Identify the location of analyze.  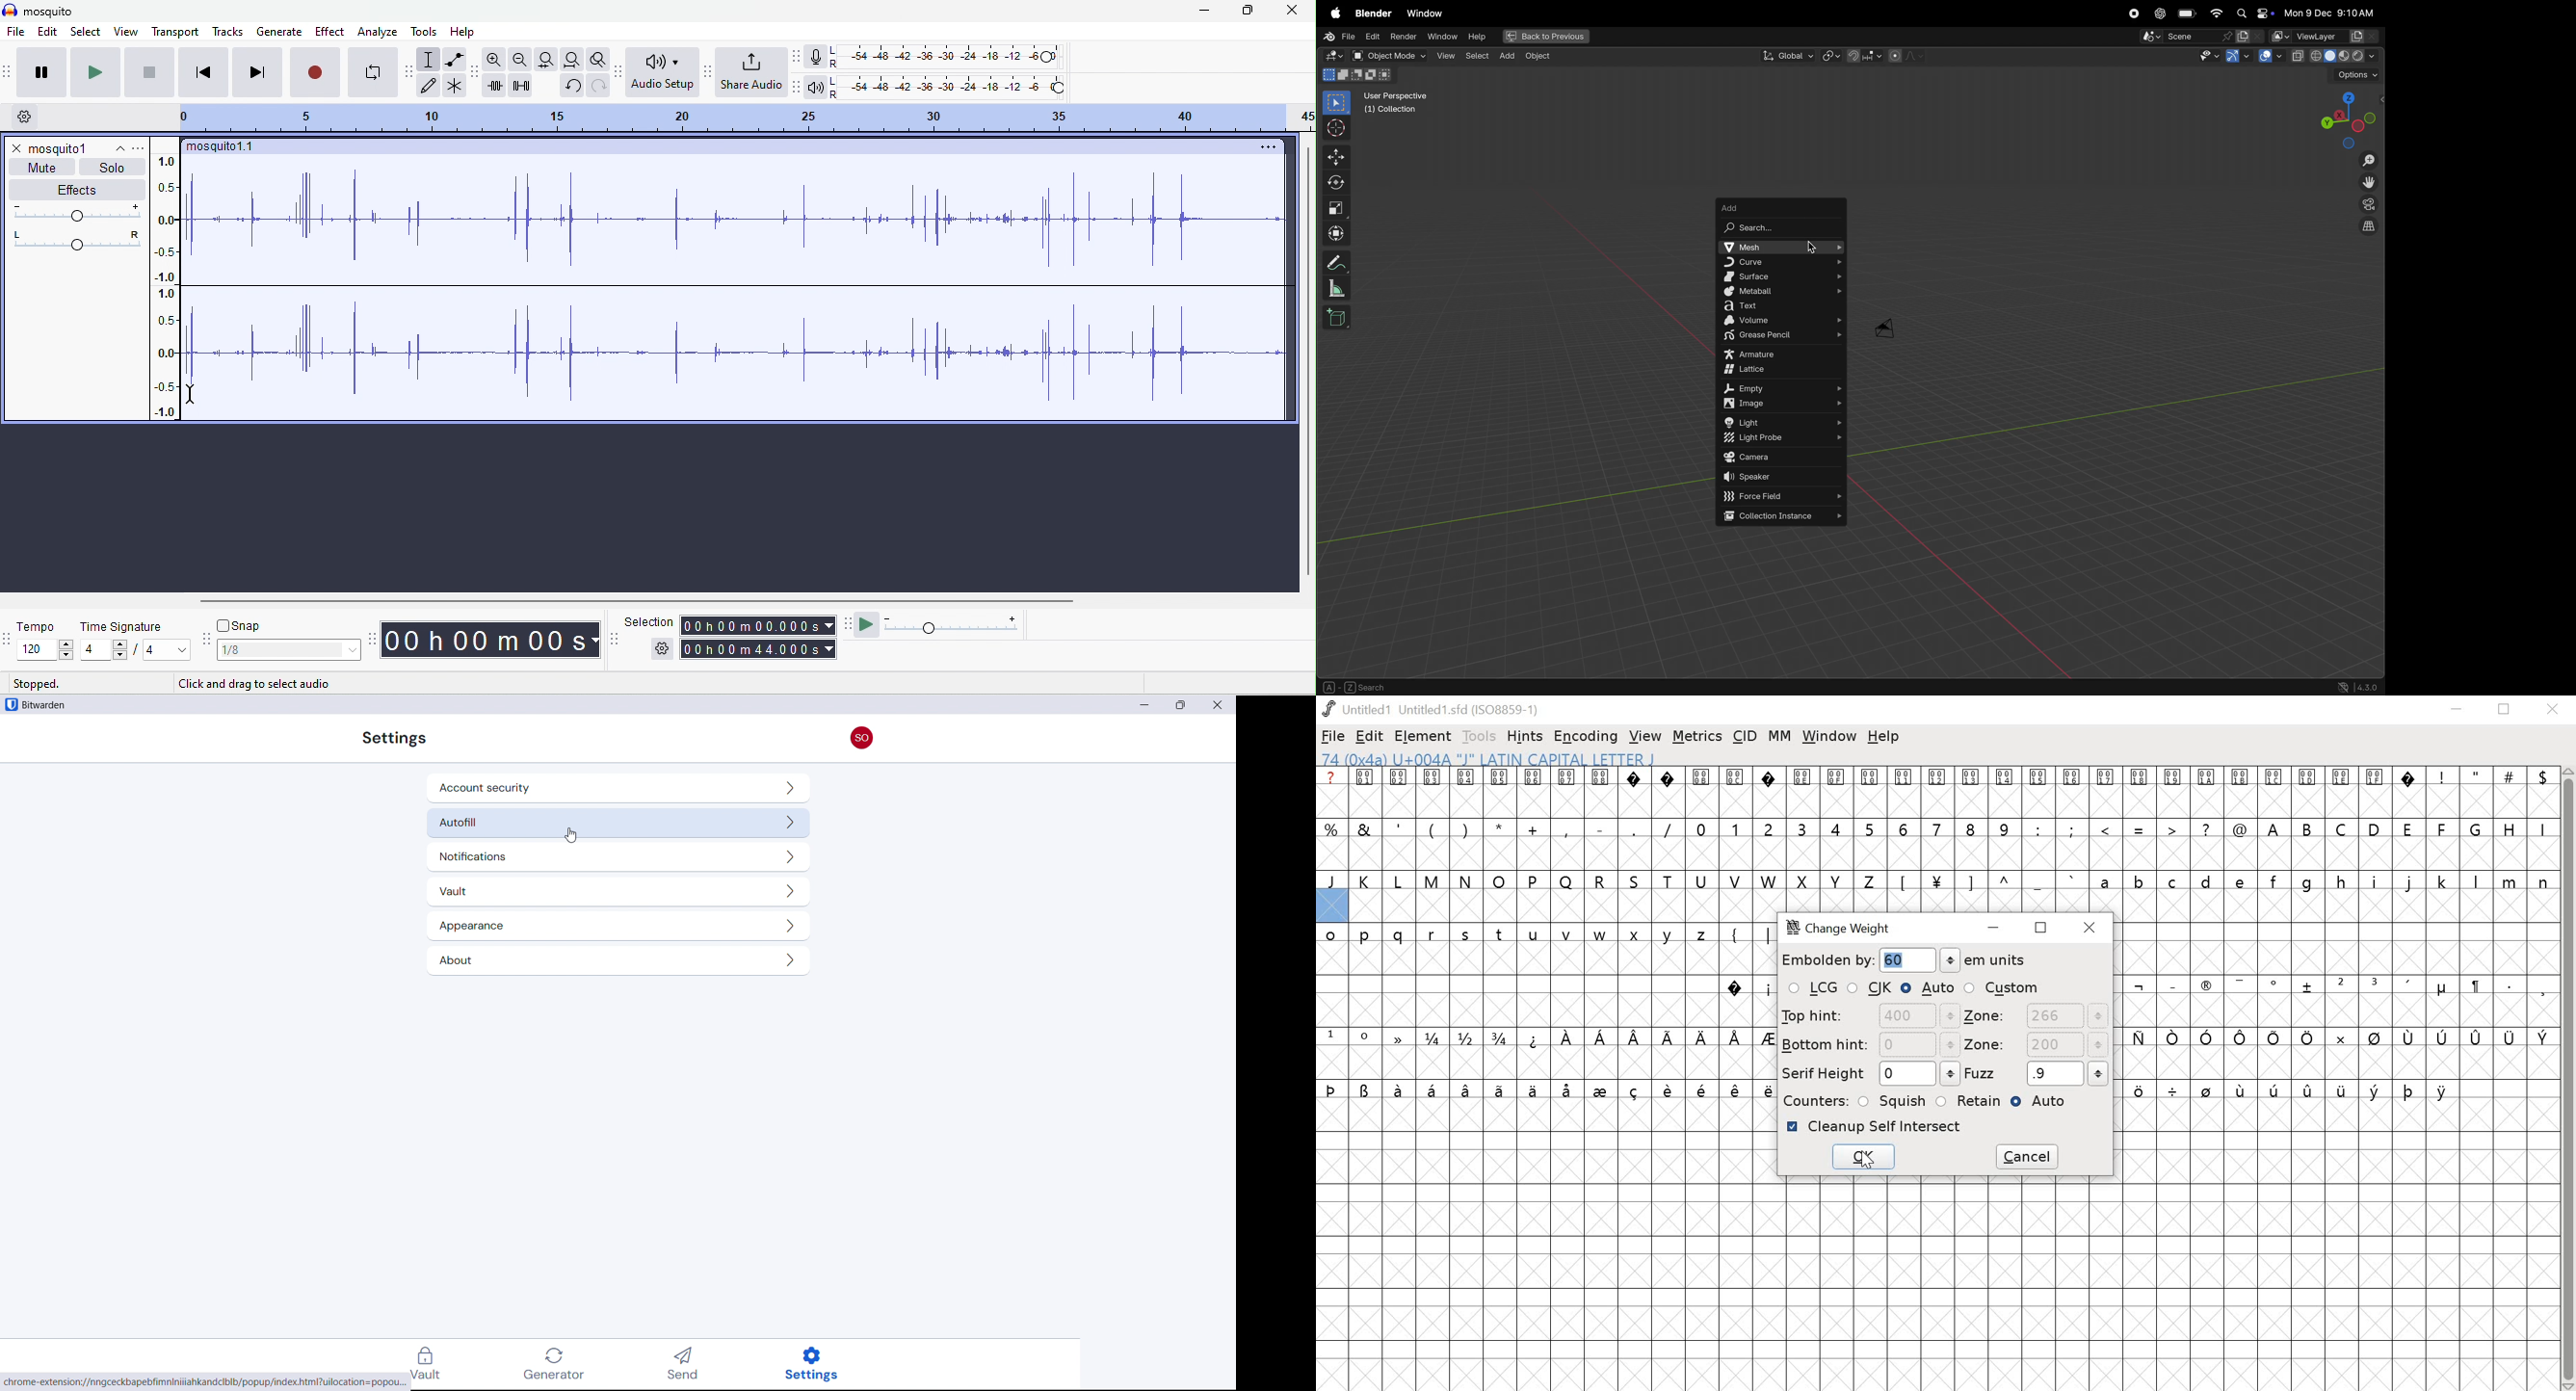
(378, 31).